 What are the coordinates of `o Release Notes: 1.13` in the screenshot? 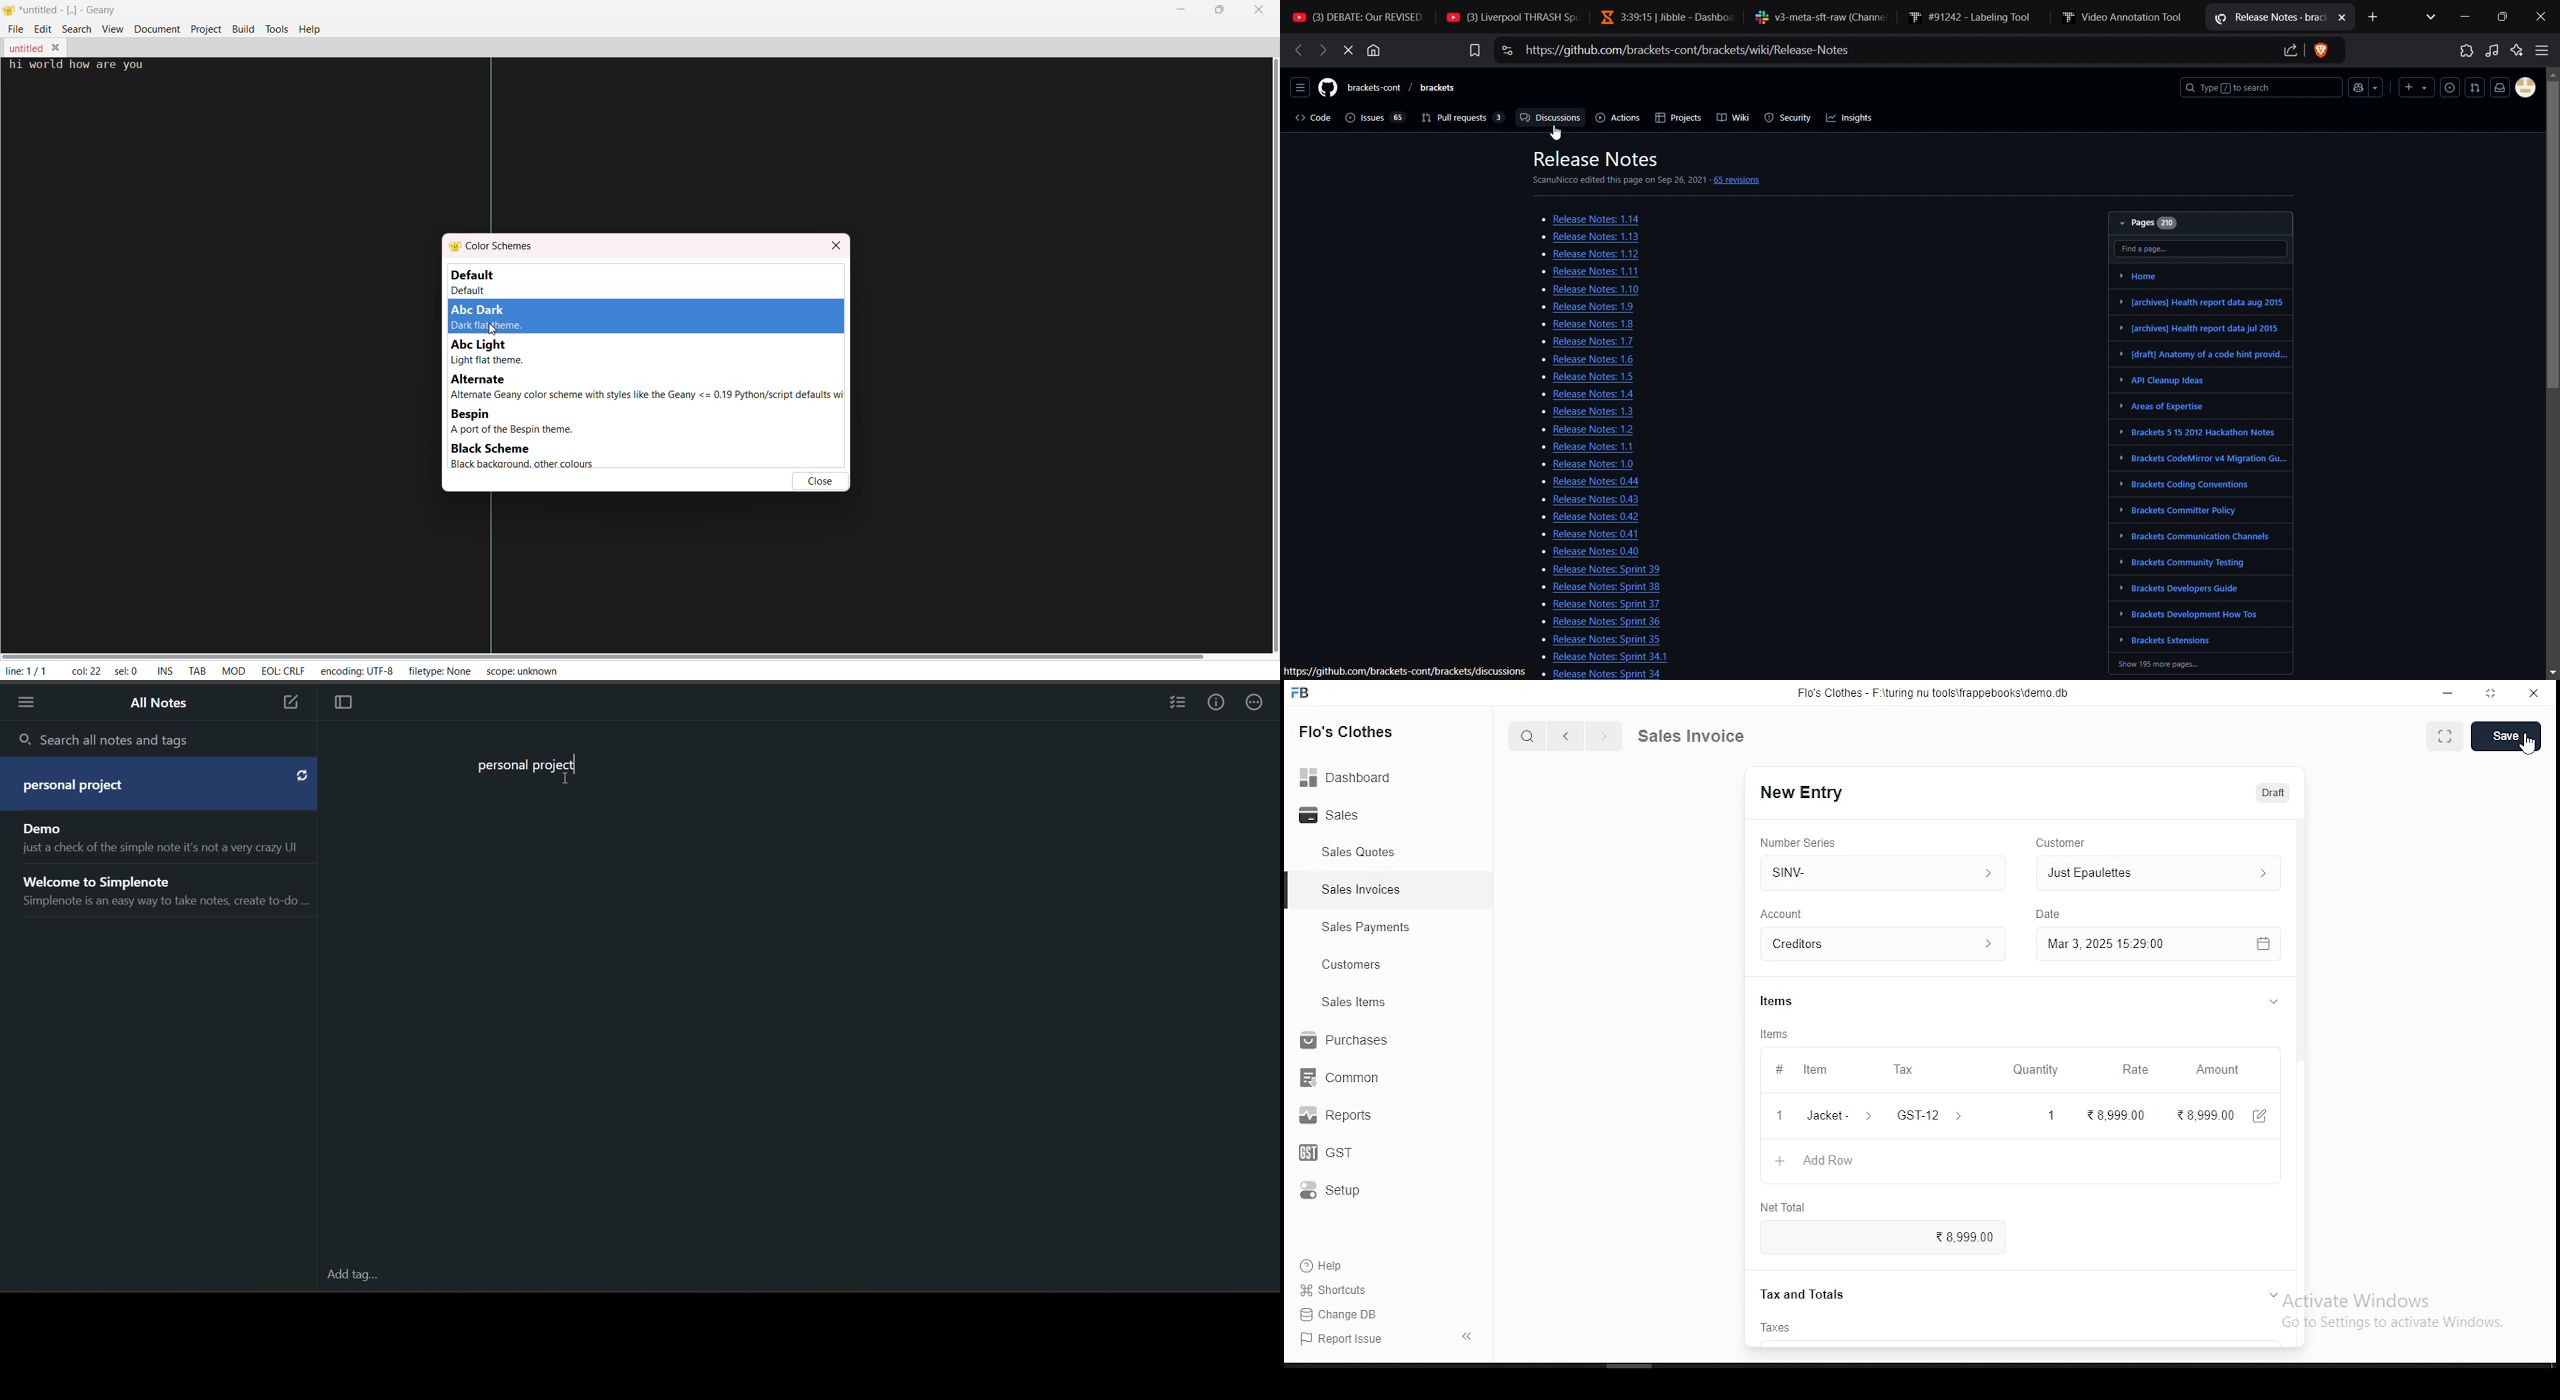 It's located at (1571, 237).